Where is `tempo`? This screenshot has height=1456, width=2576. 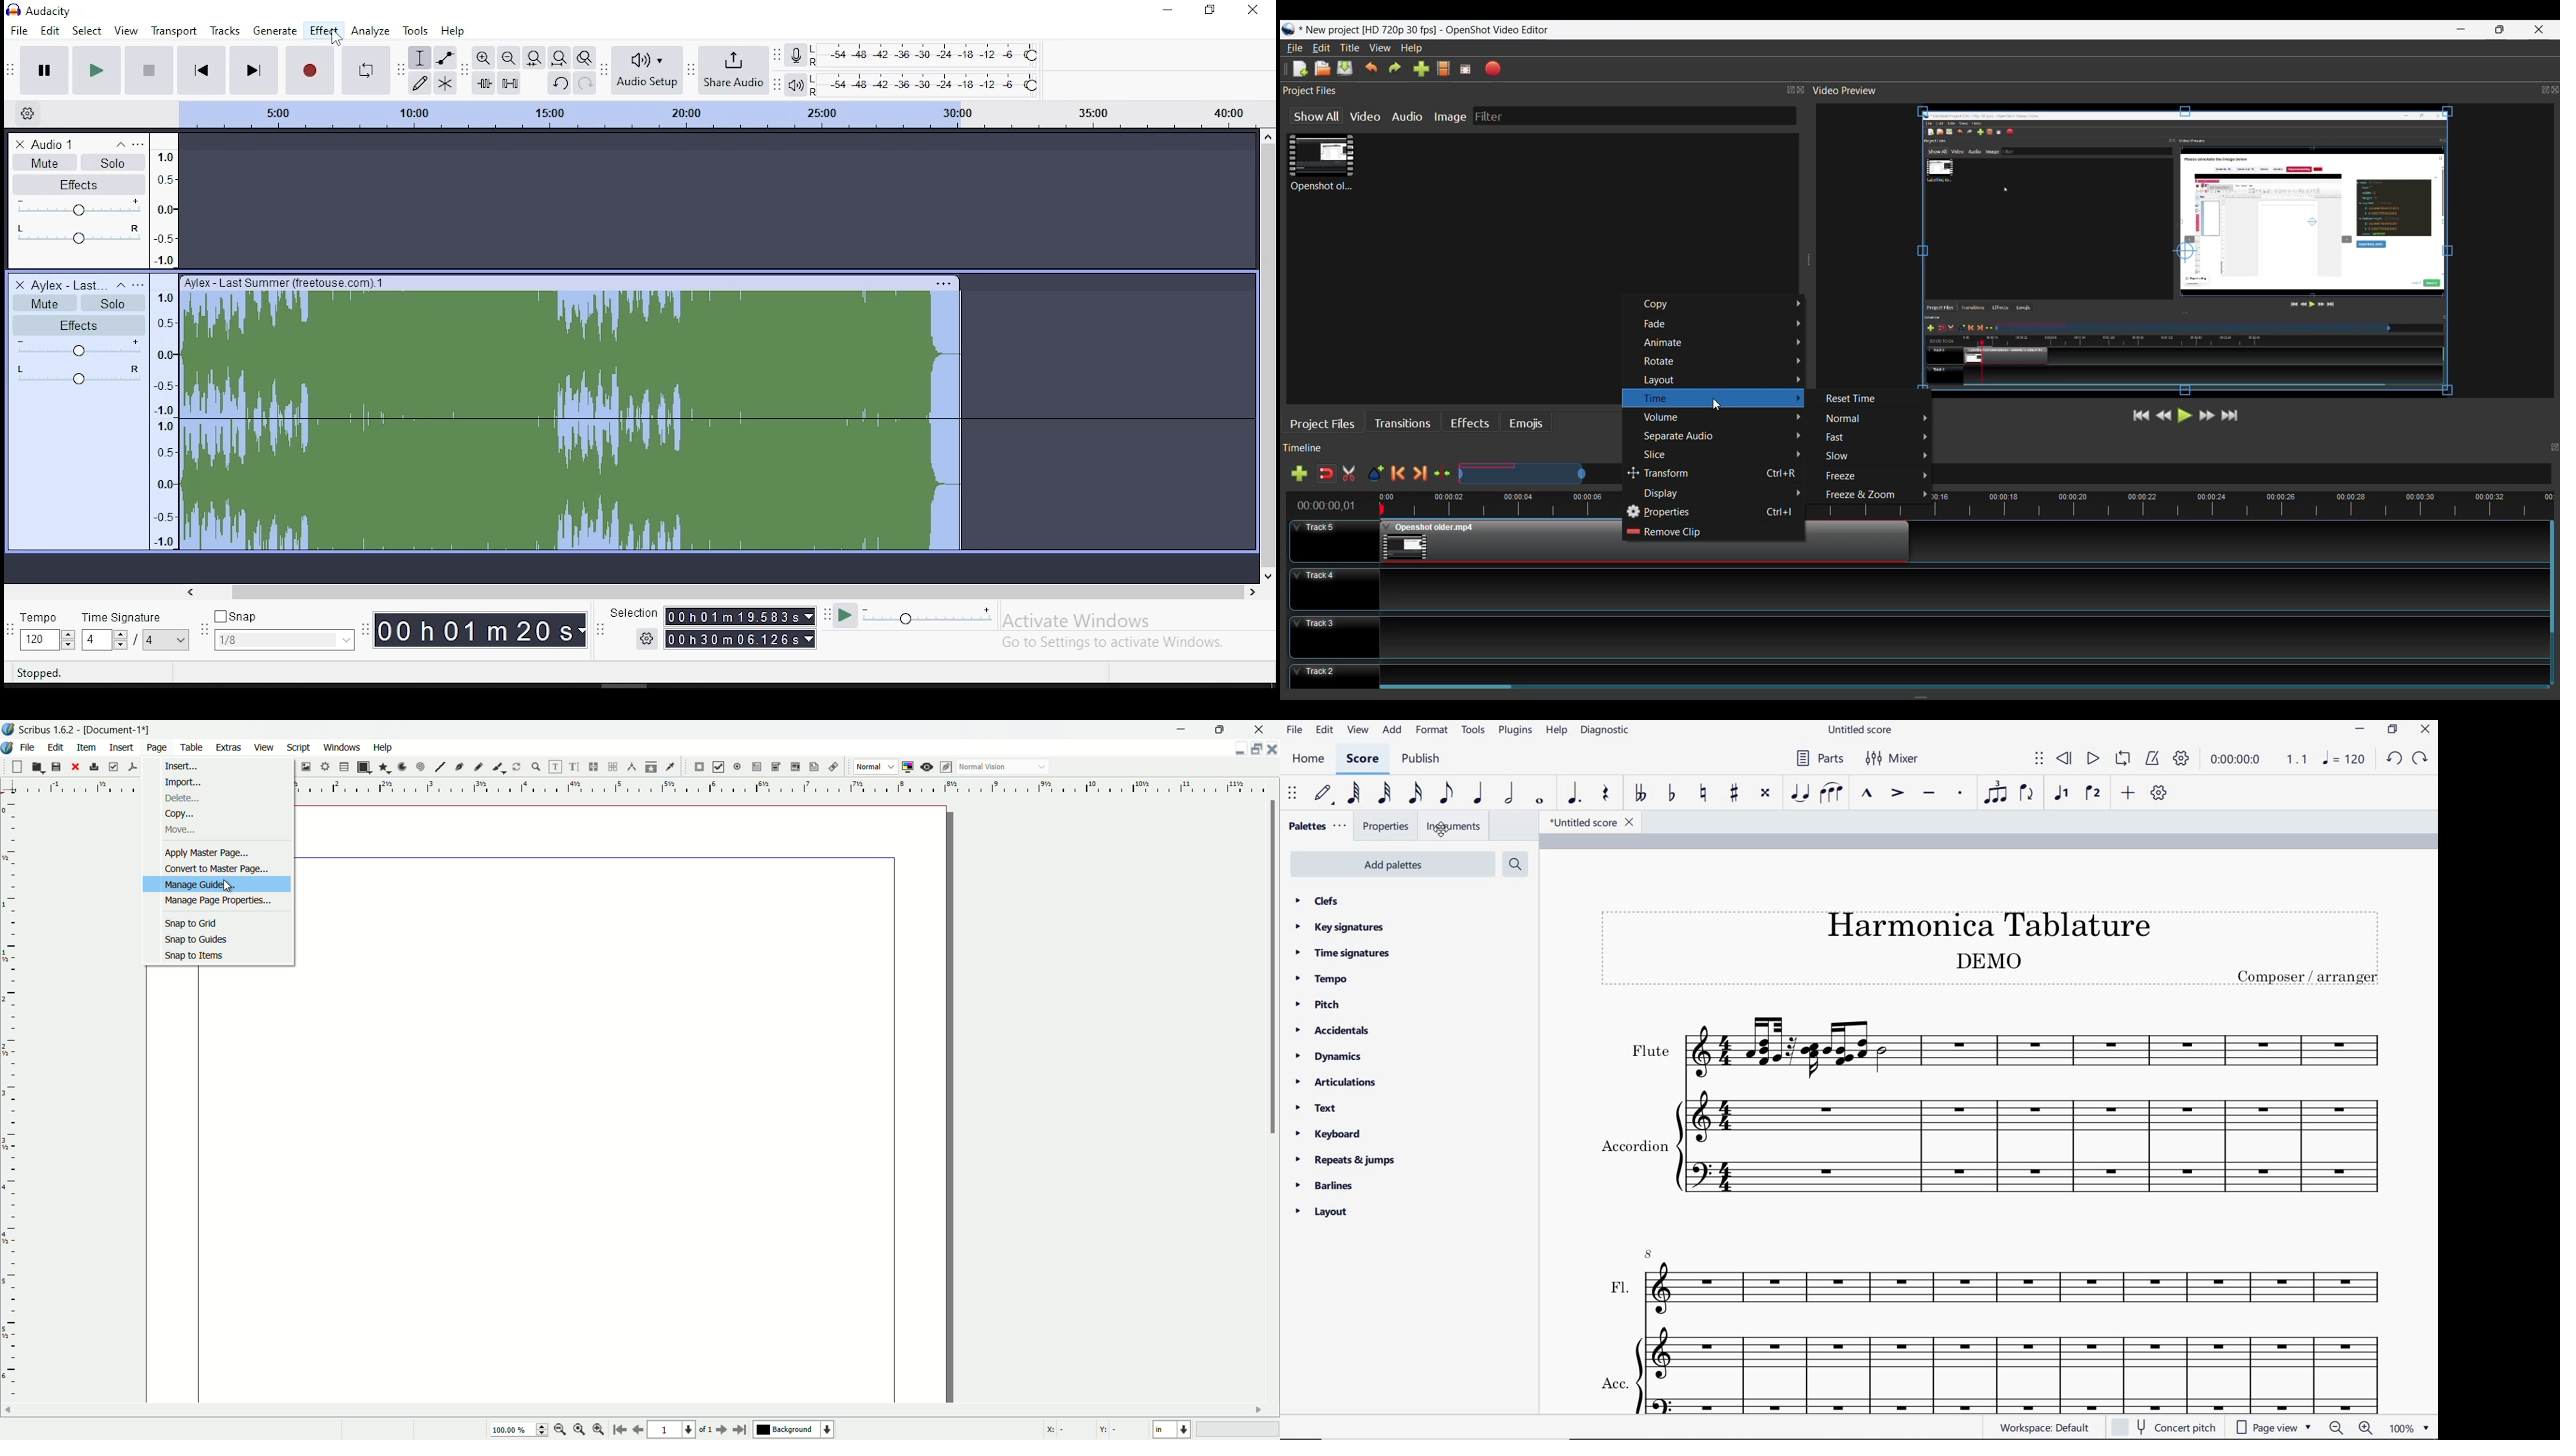
tempo is located at coordinates (1322, 979).